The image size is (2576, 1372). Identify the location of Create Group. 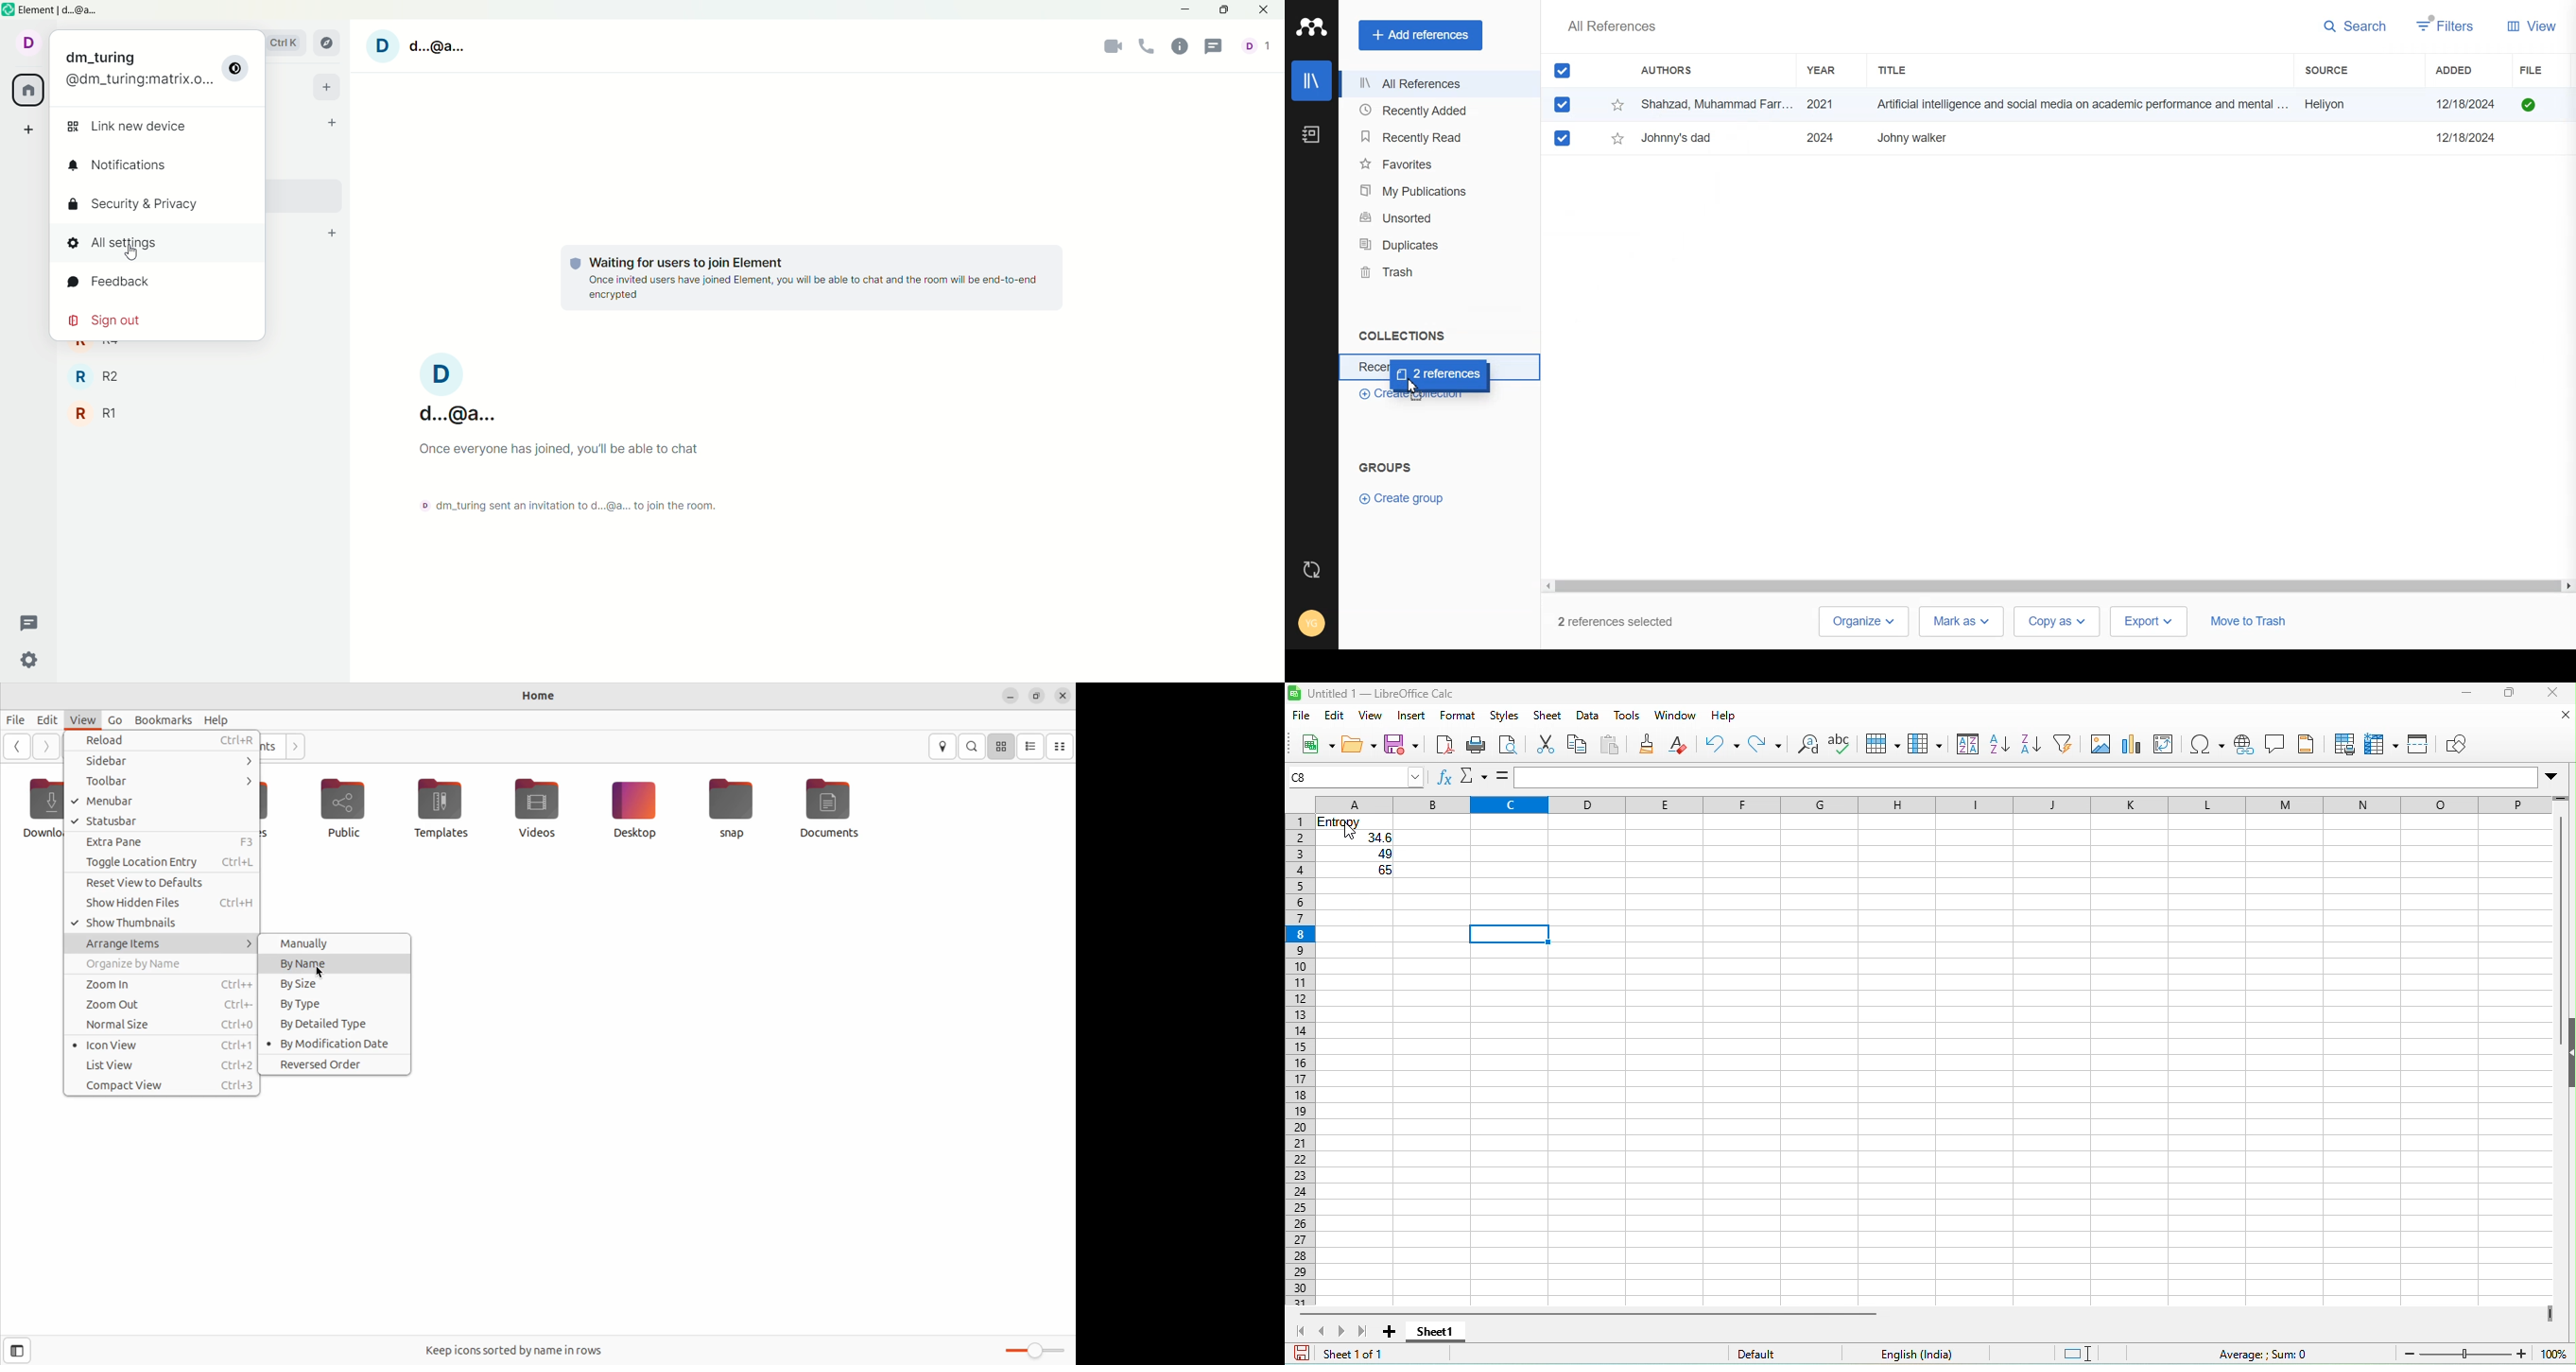
(1408, 498).